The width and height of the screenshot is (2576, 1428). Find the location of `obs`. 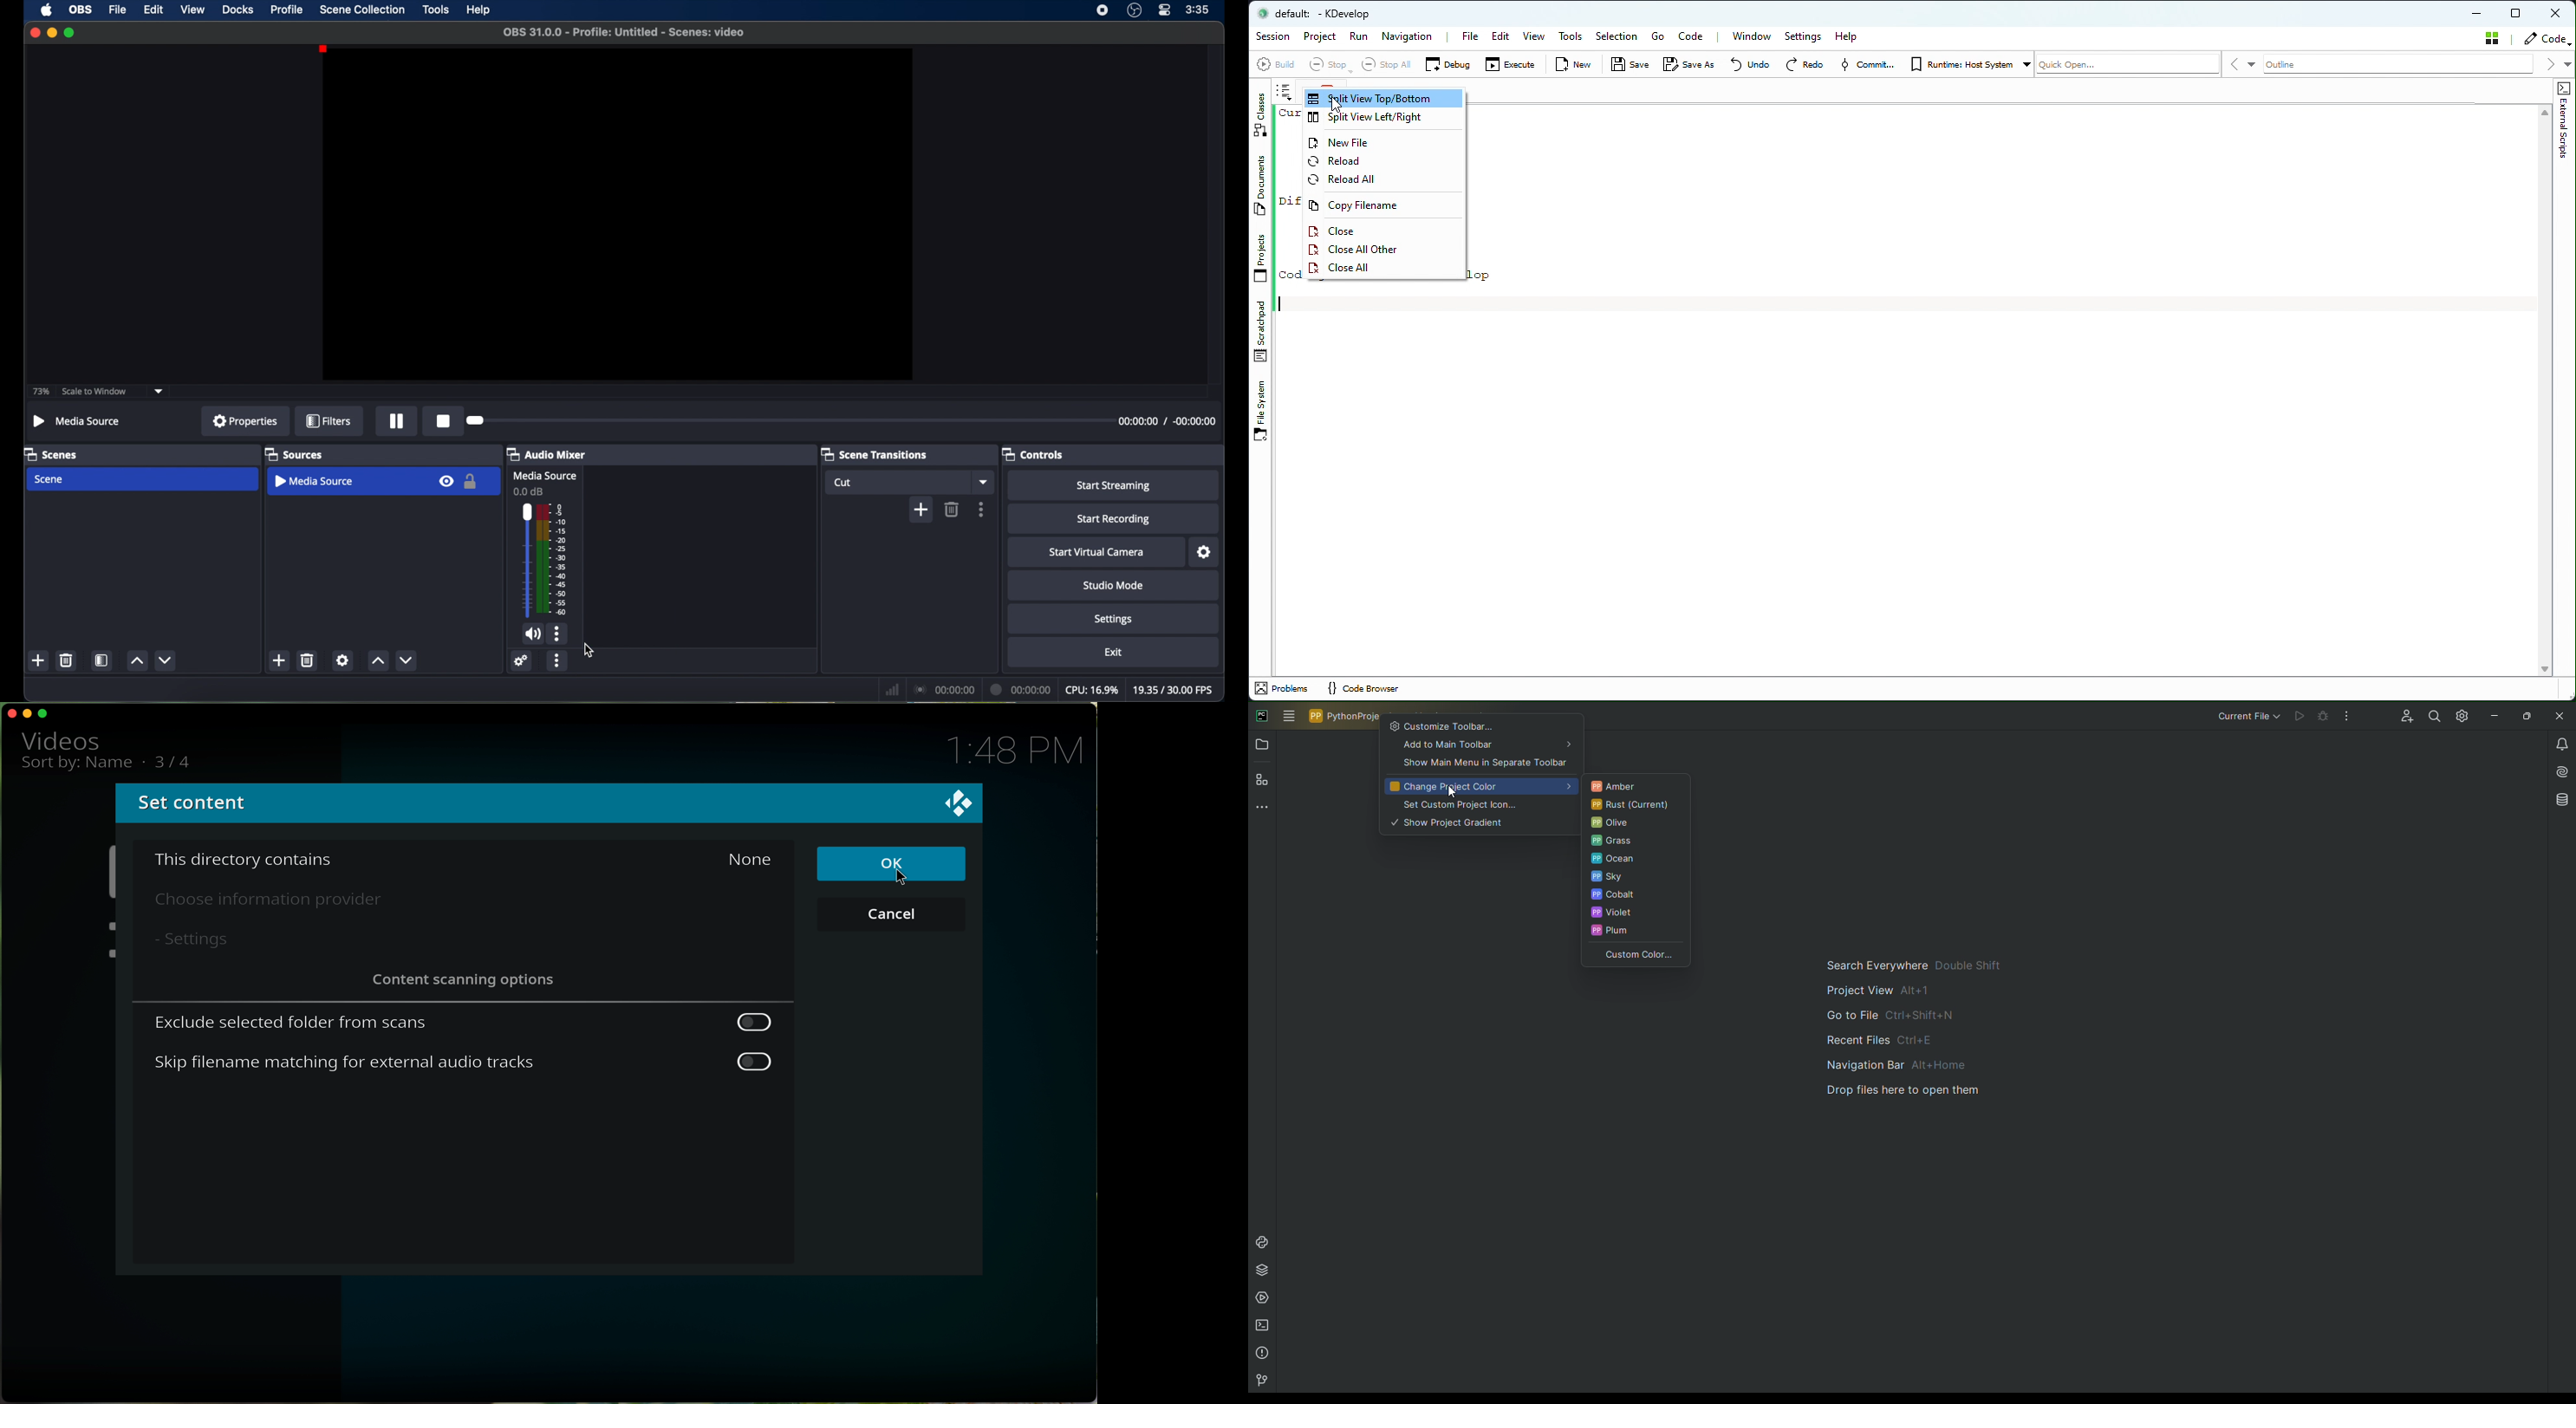

obs is located at coordinates (79, 9).